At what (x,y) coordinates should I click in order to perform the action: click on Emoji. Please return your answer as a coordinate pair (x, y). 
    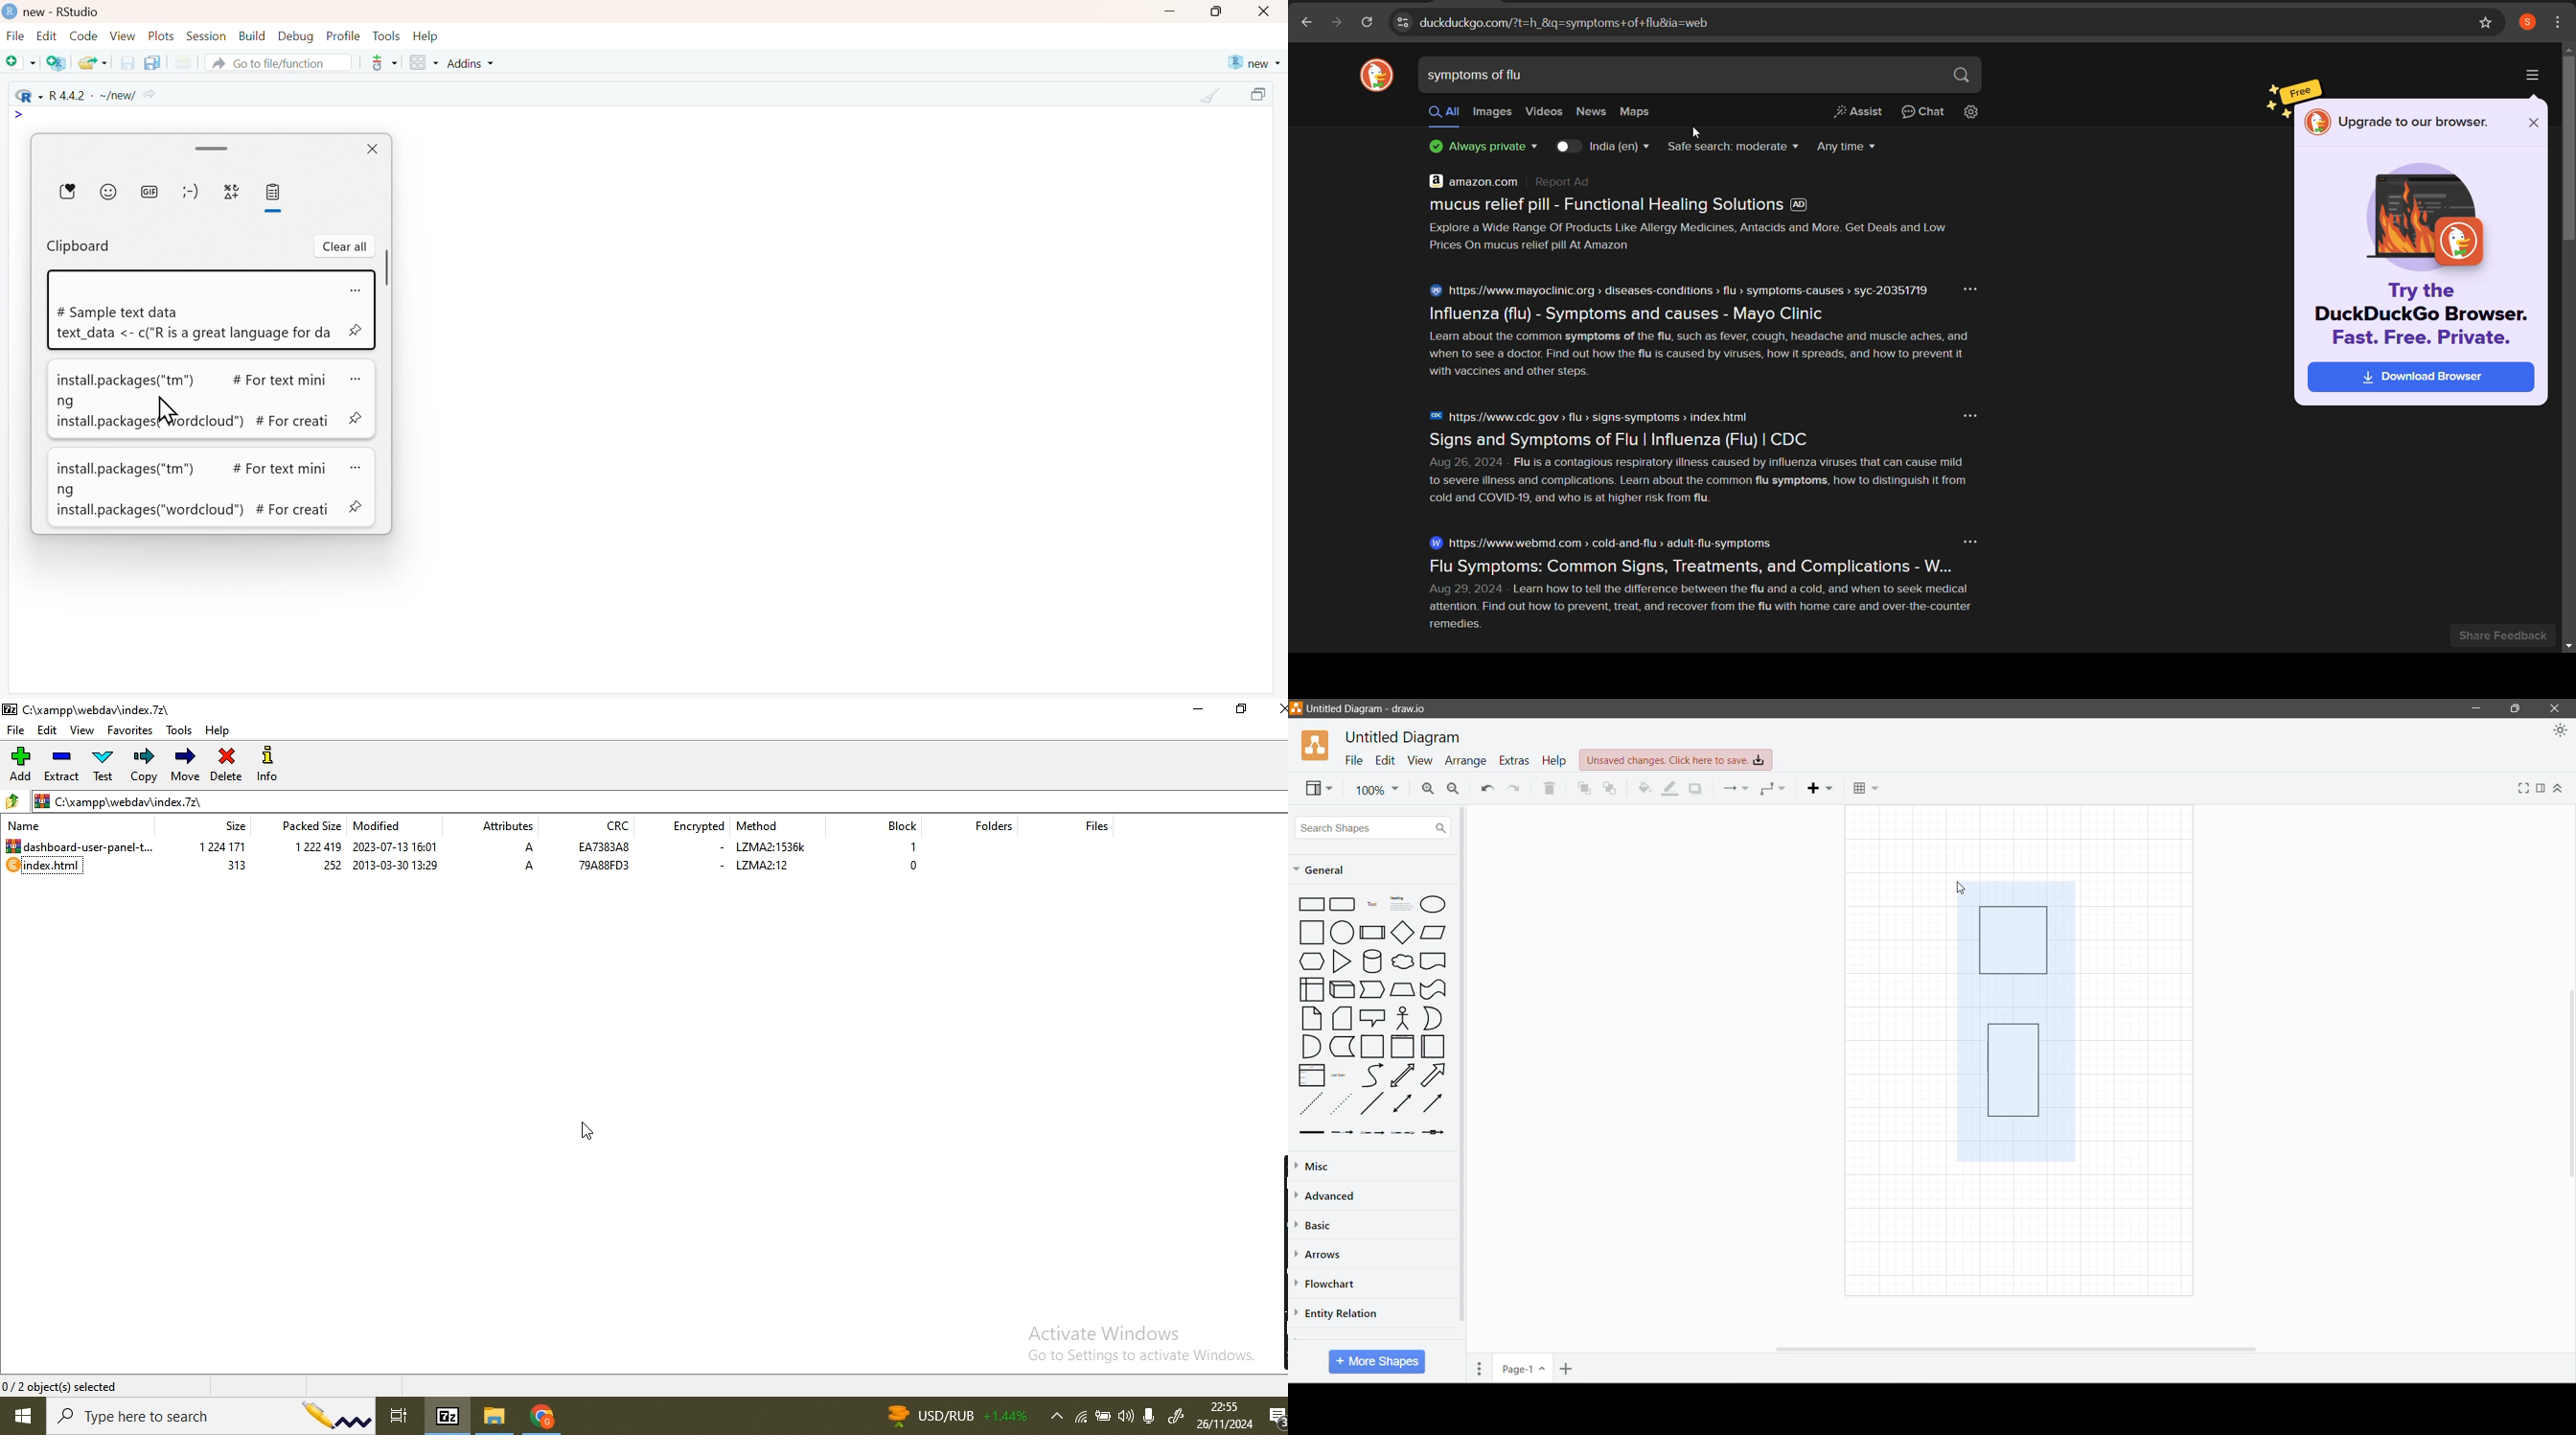
    Looking at the image, I should click on (108, 191).